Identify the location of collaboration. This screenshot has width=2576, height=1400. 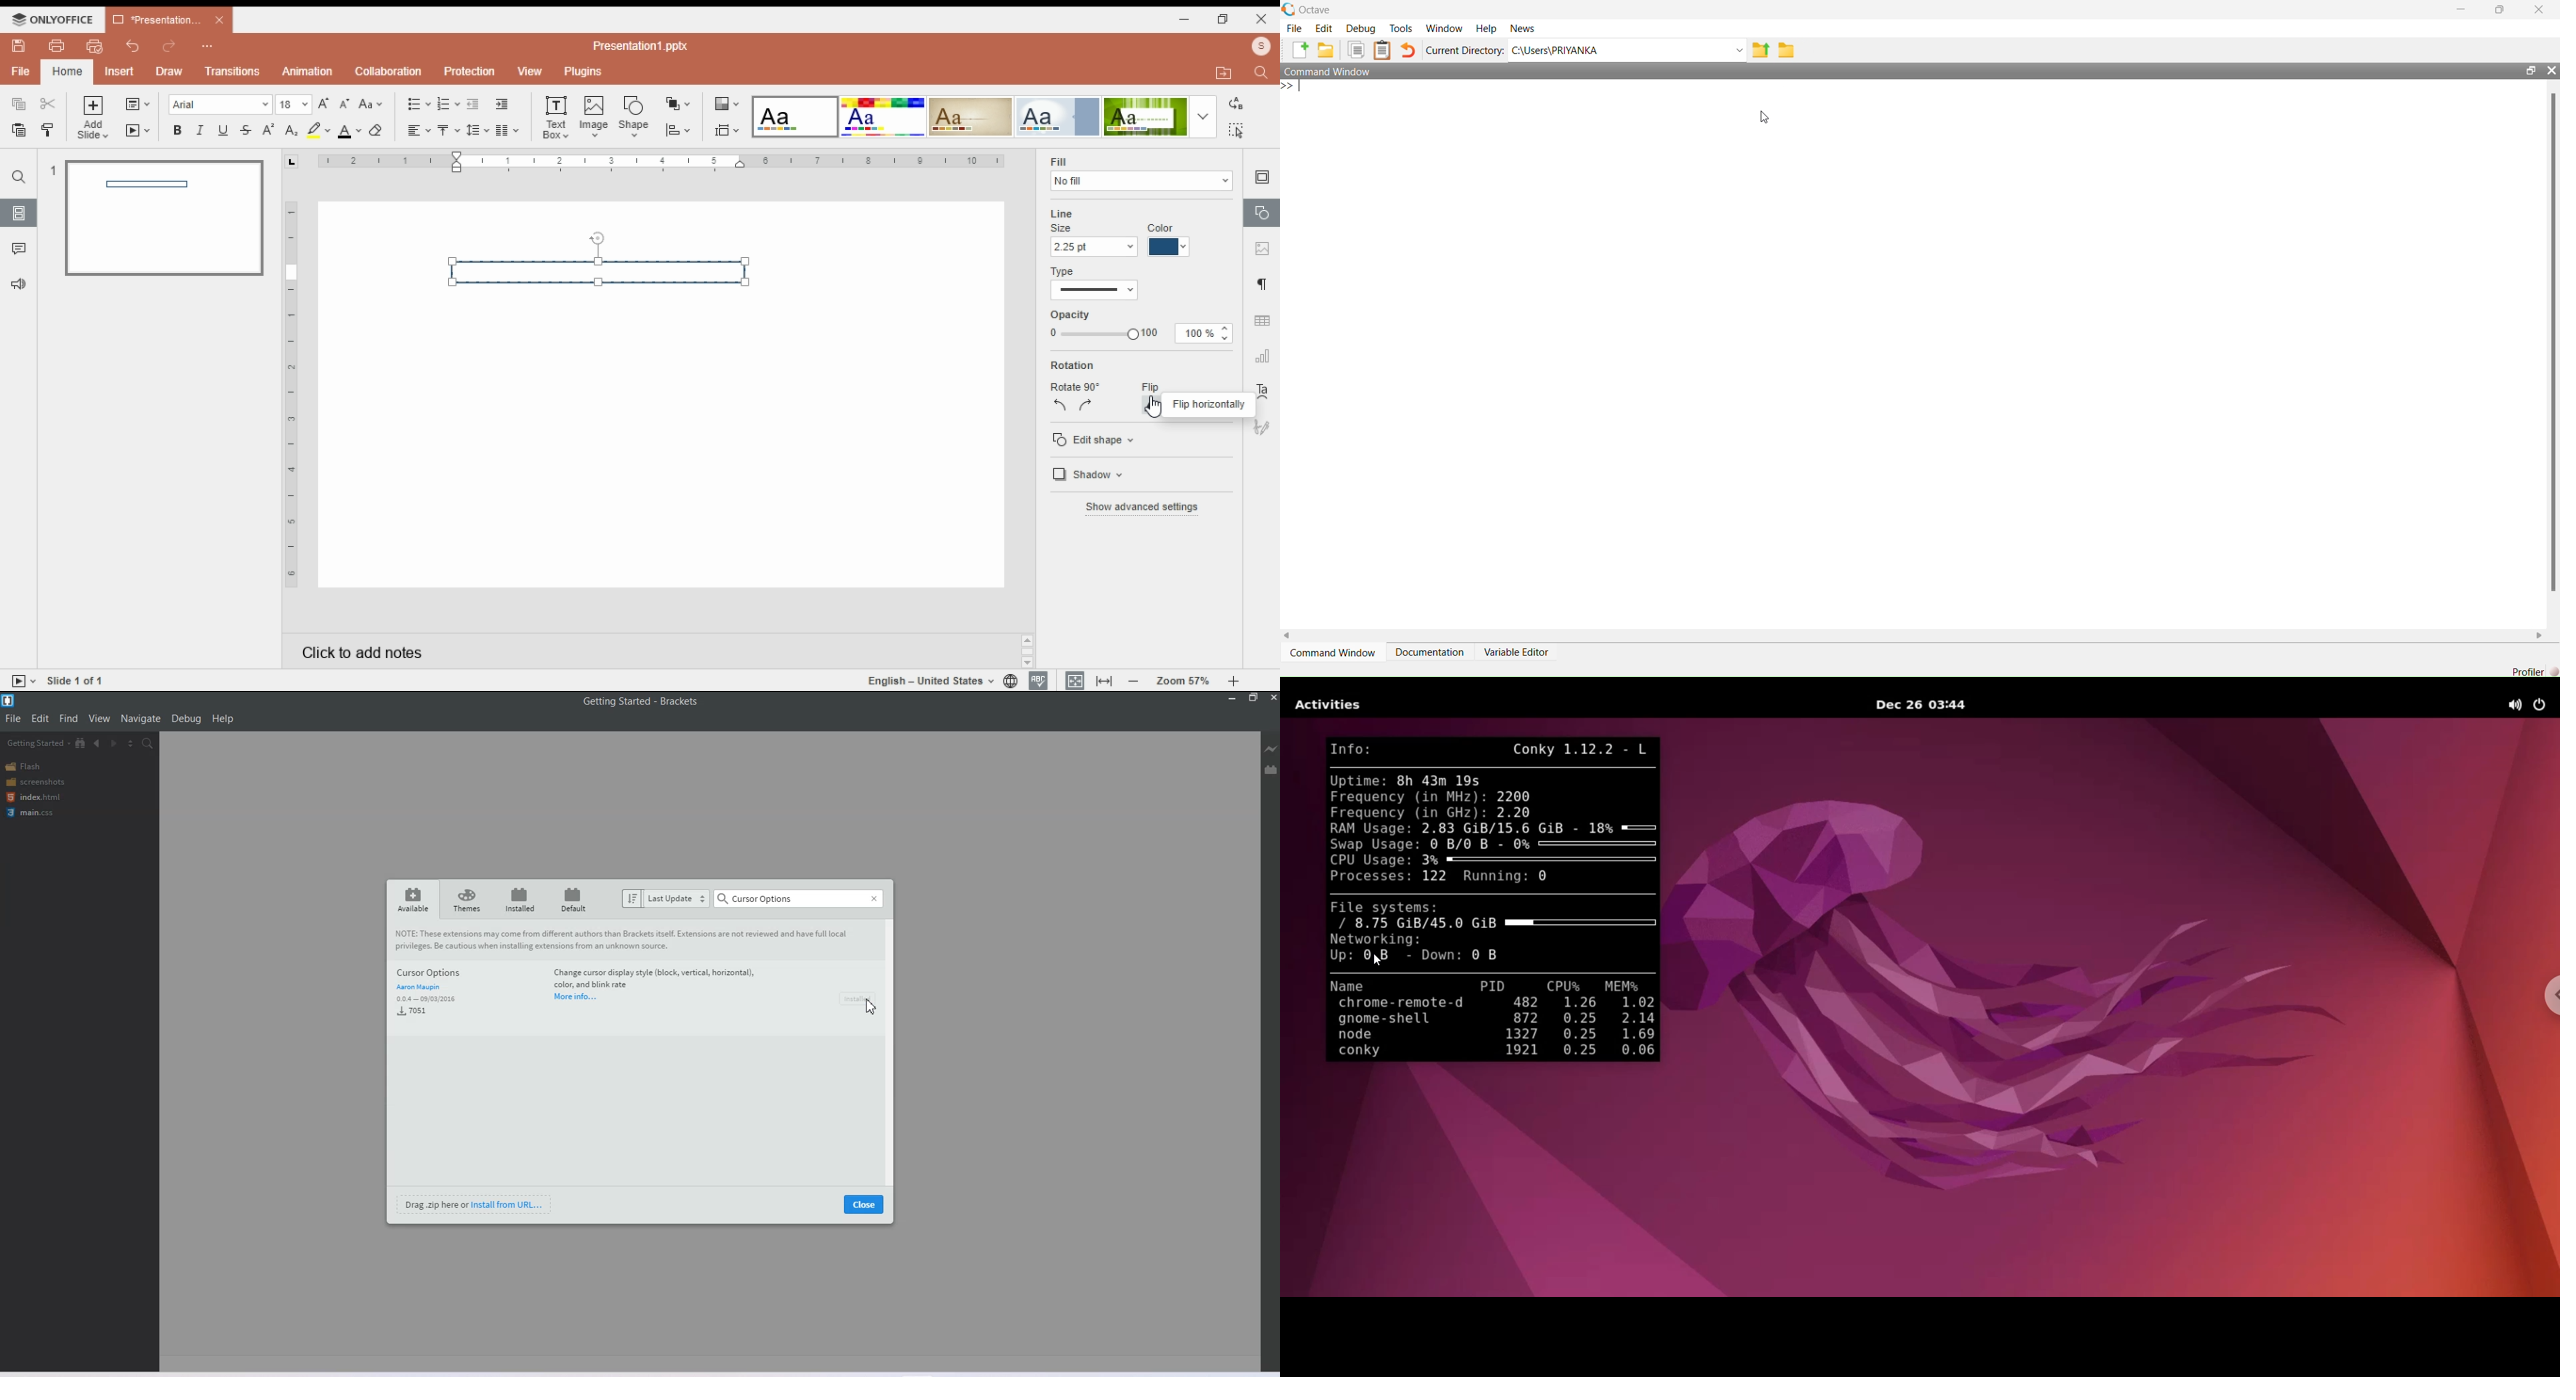
(389, 73).